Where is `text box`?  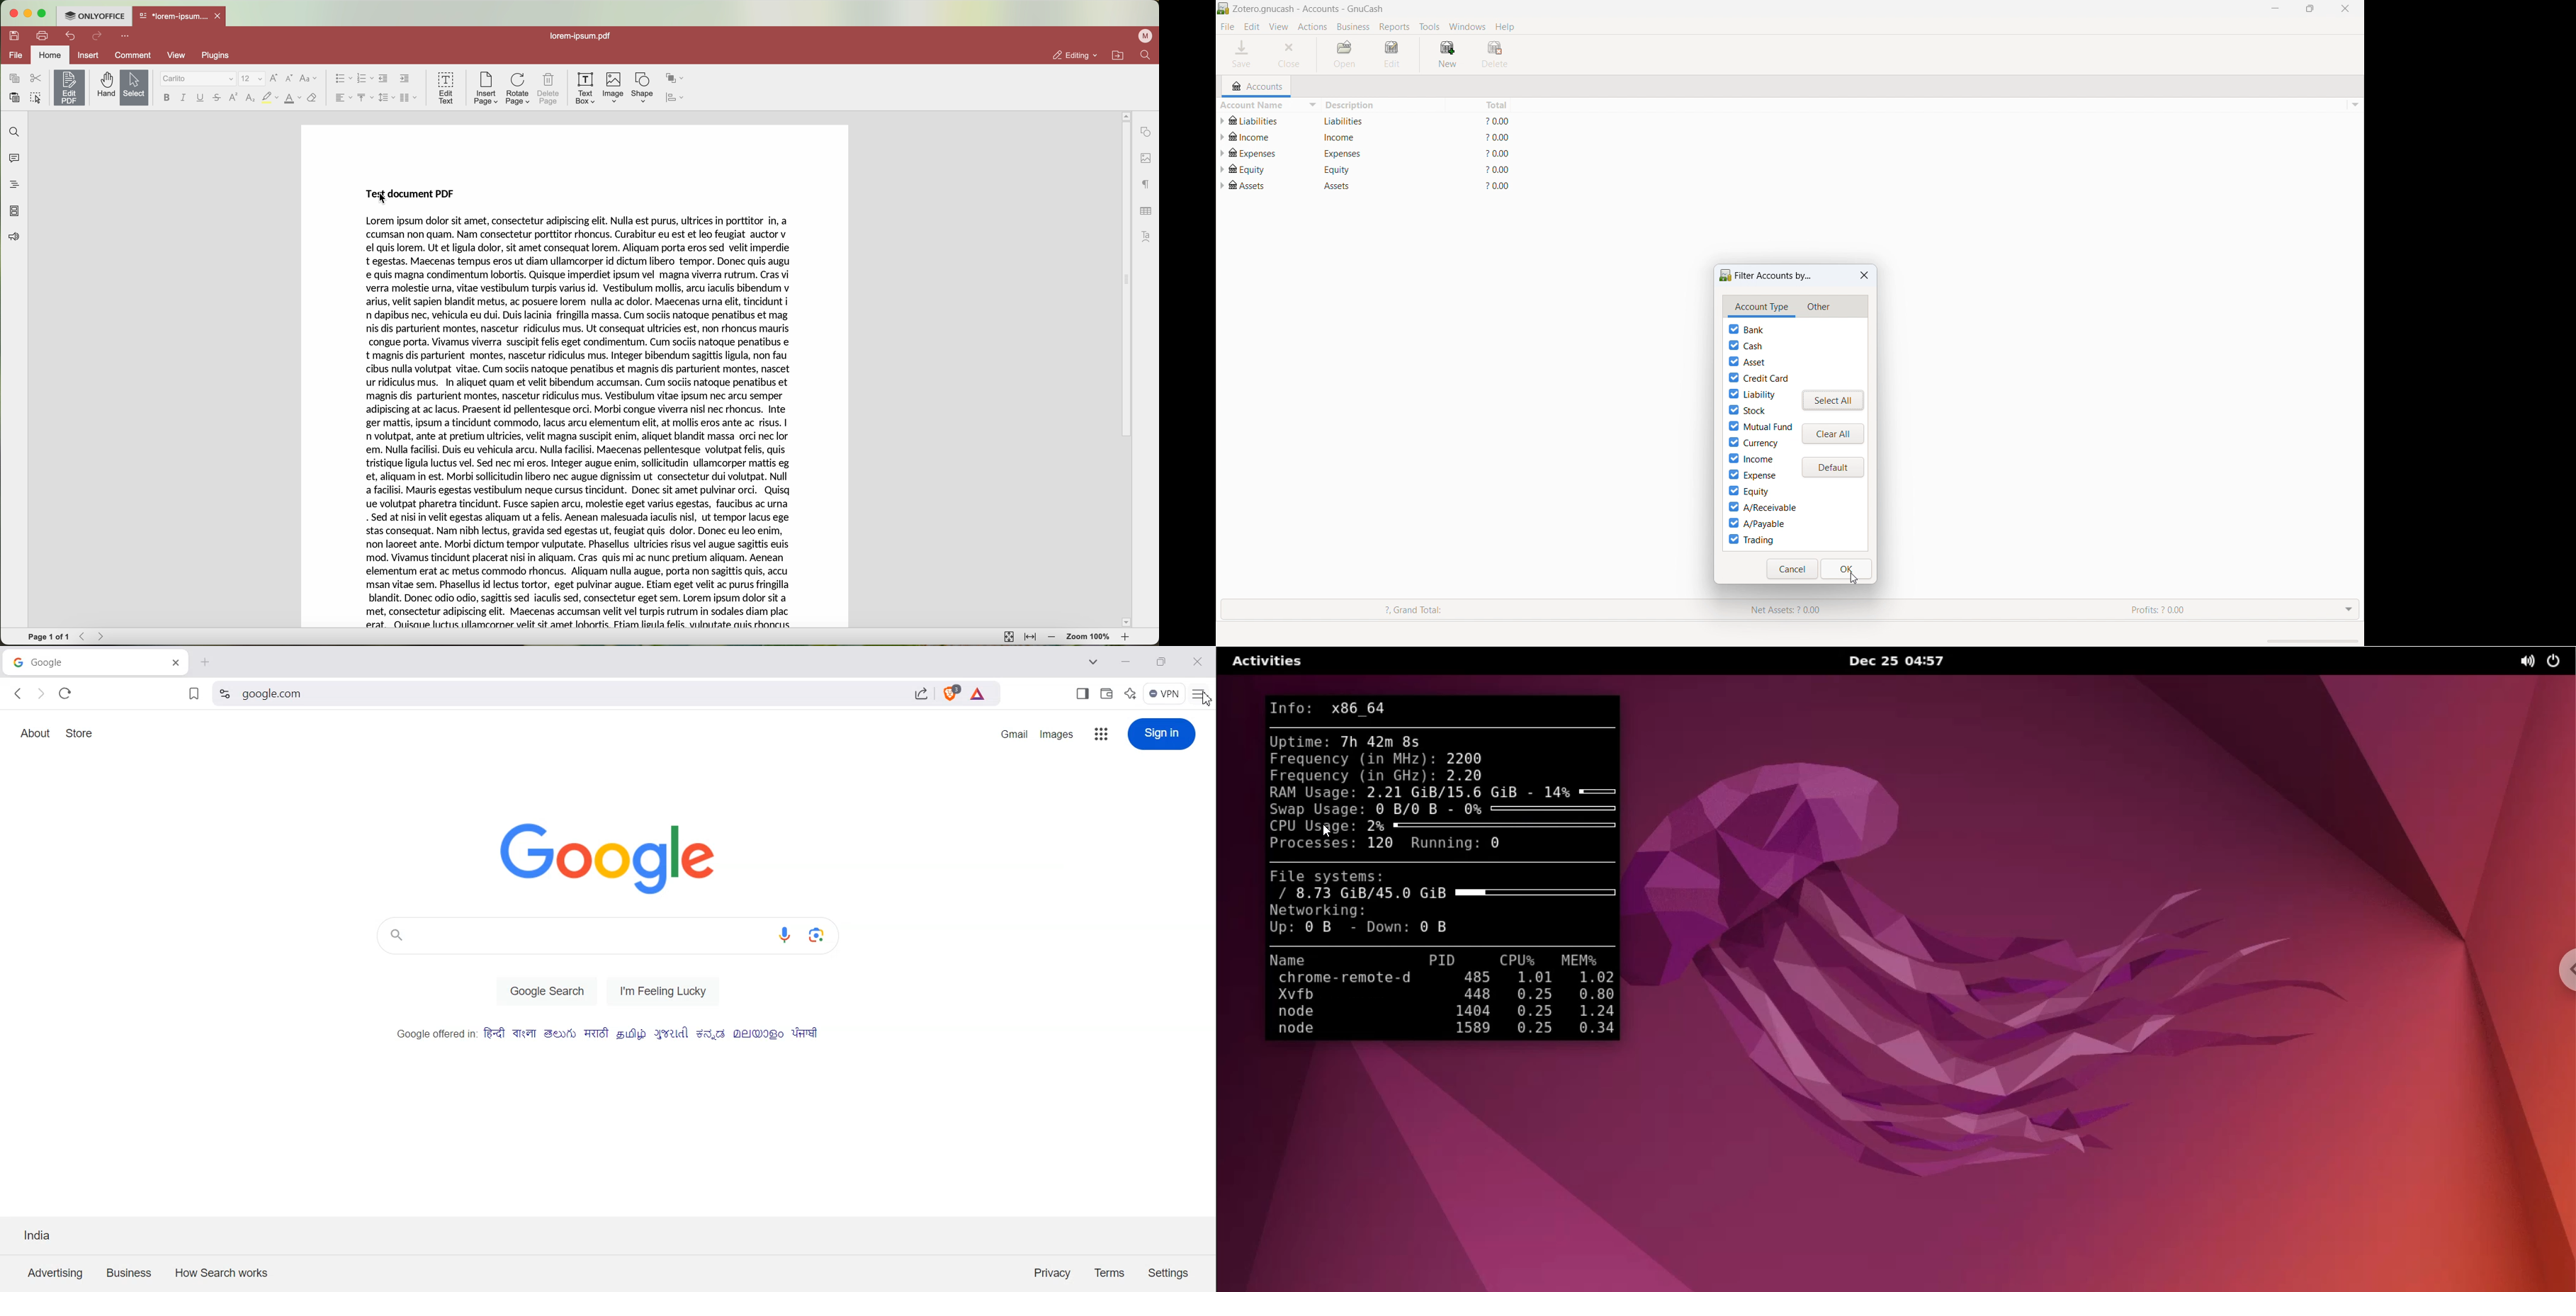 text box is located at coordinates (587, 88).